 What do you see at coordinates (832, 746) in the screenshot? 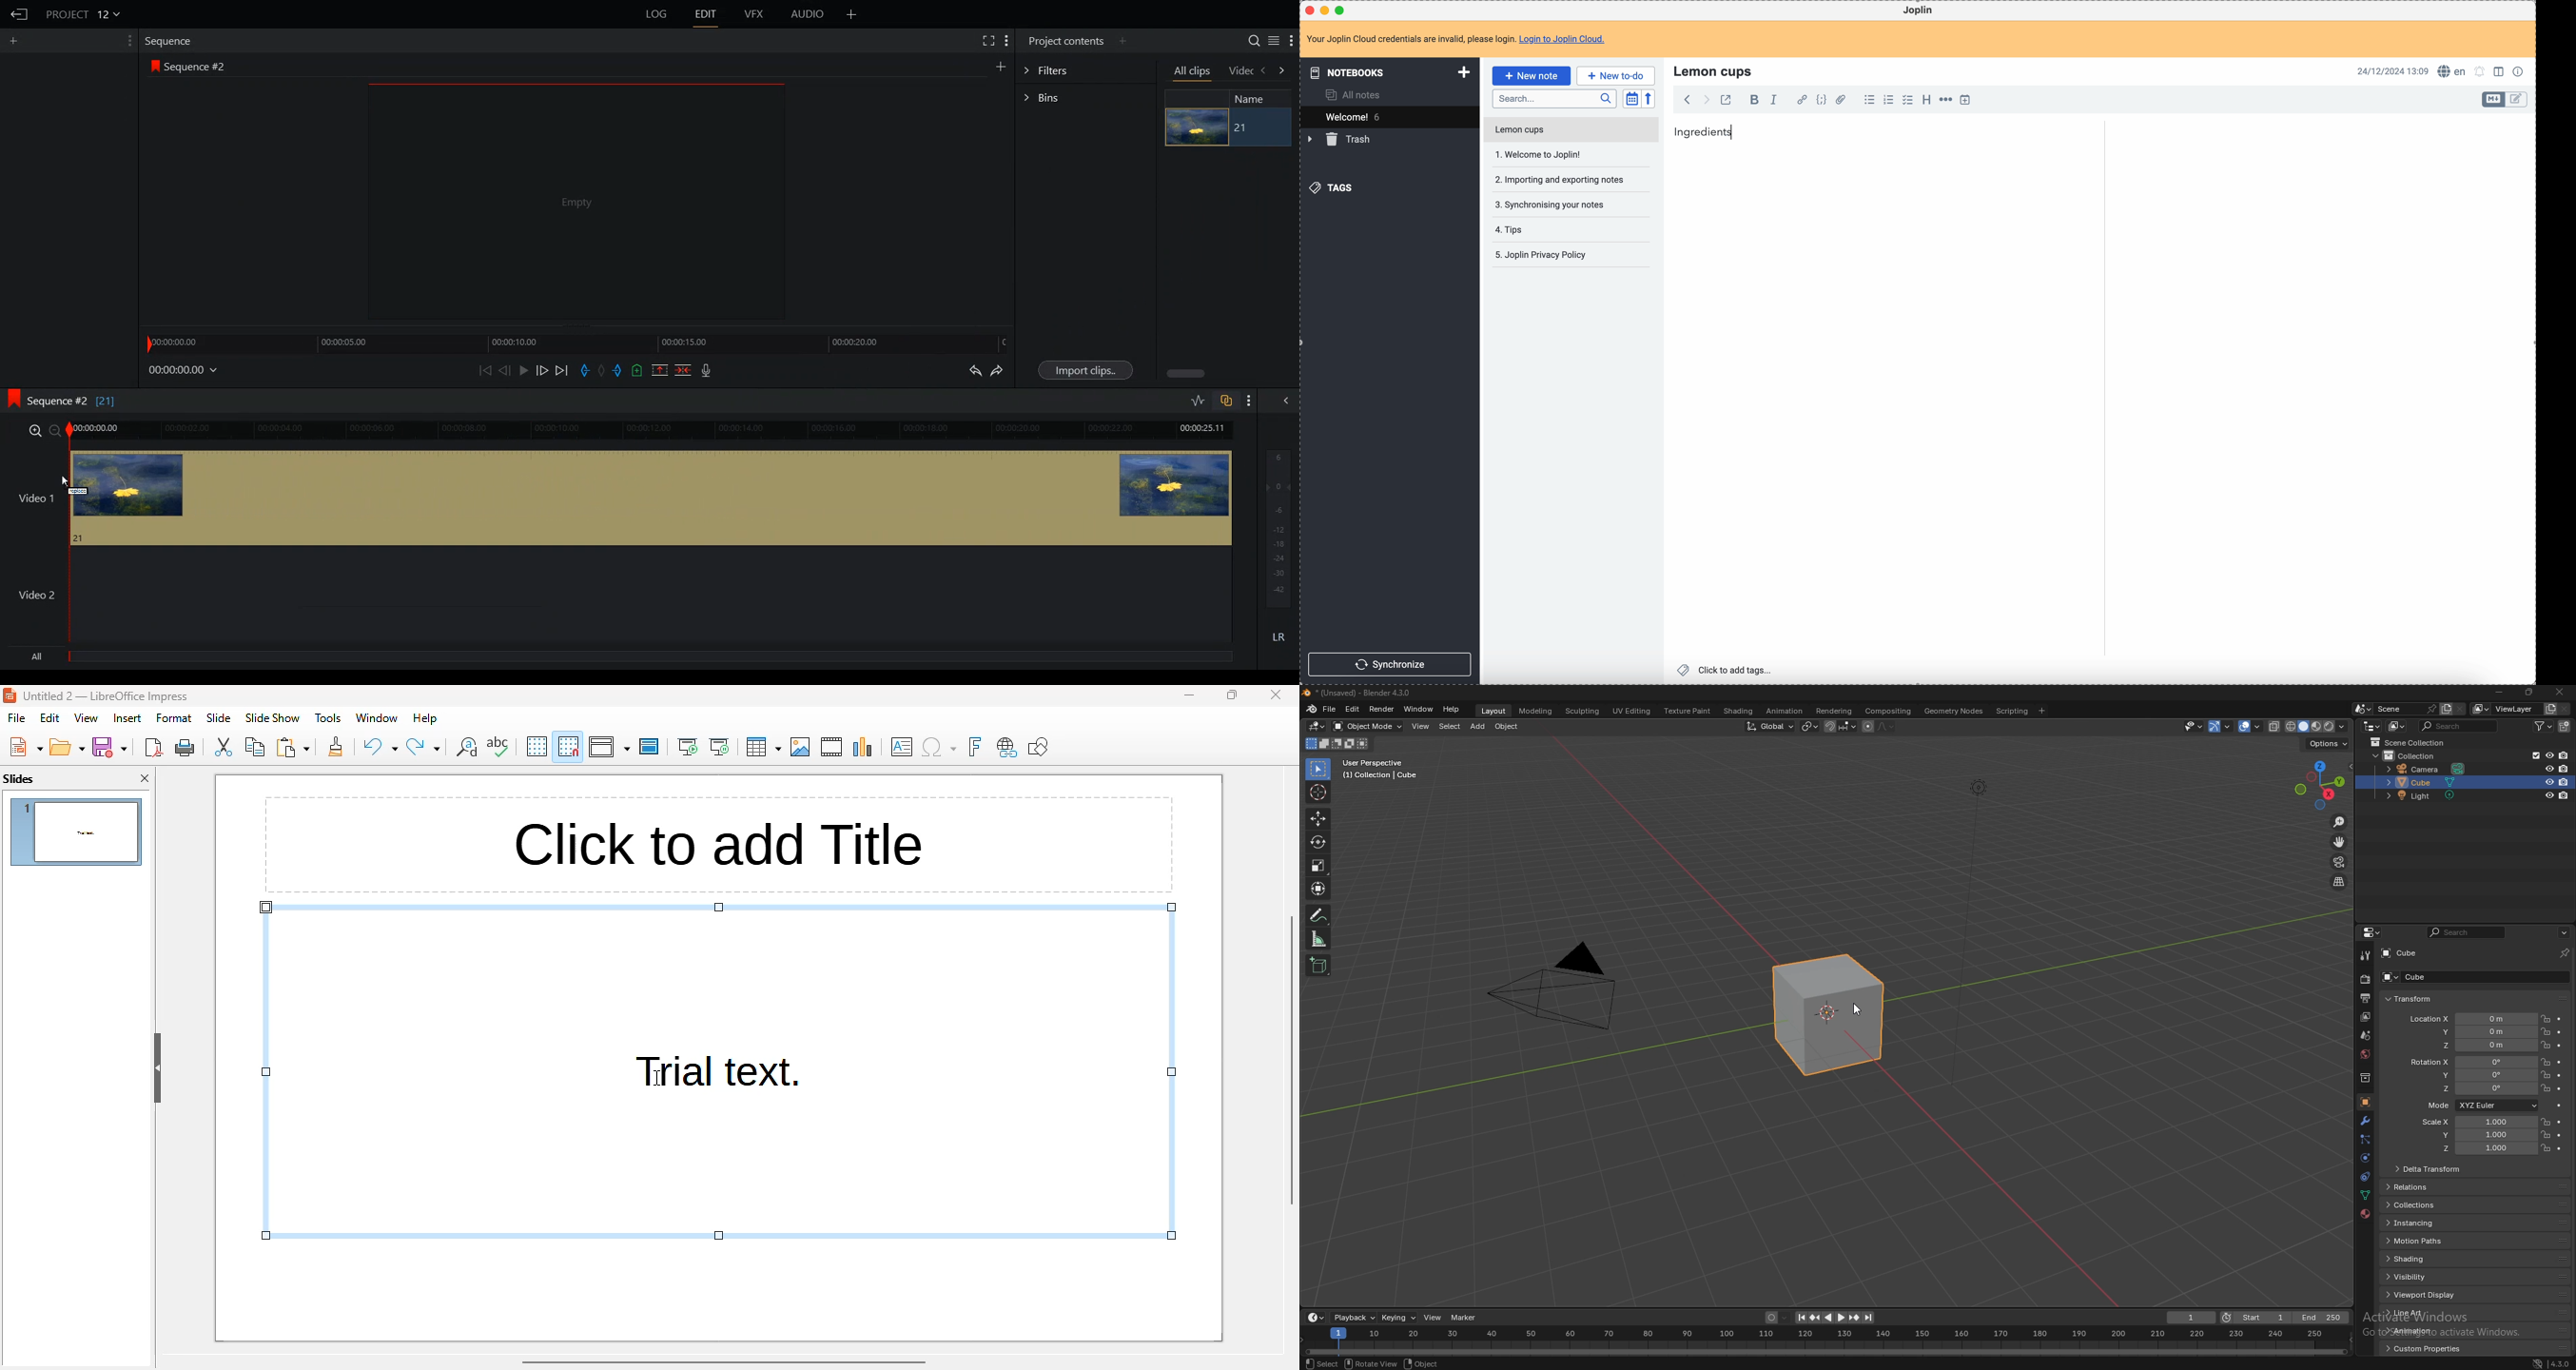
I see `insert audio or video` at bounding box center [832, 746].